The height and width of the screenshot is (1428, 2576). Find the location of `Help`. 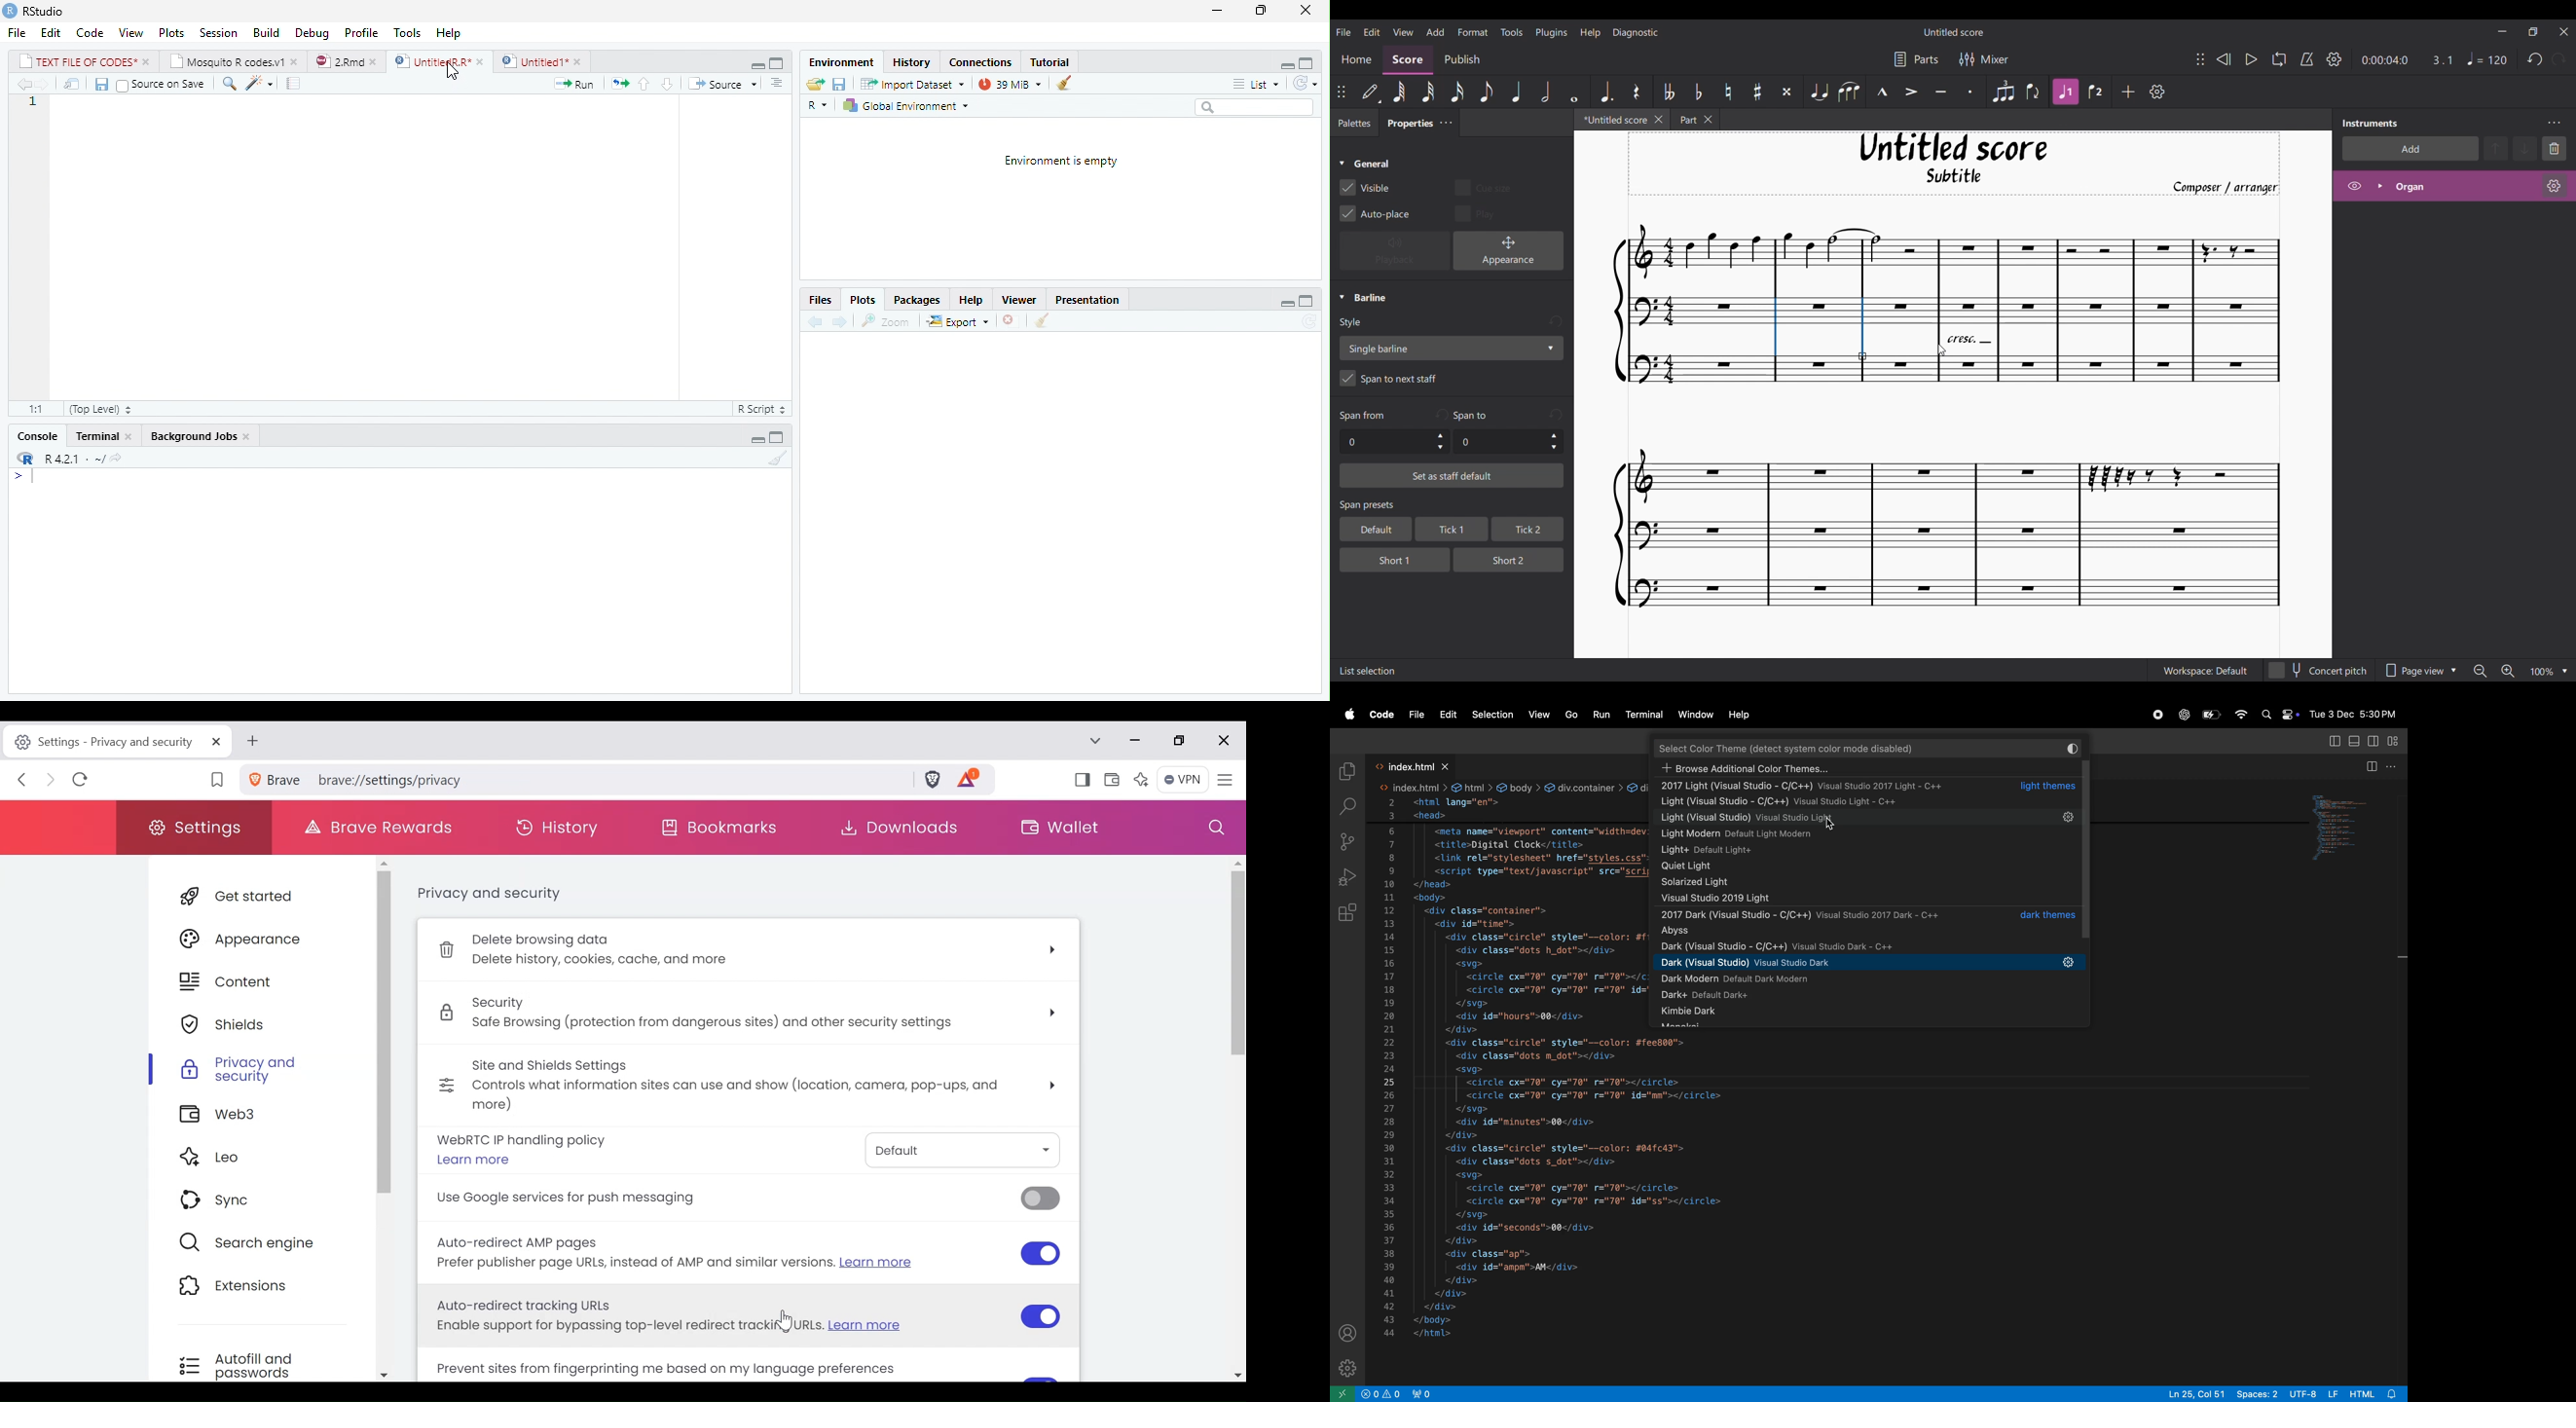

Help is located at coordinates (969, 299).